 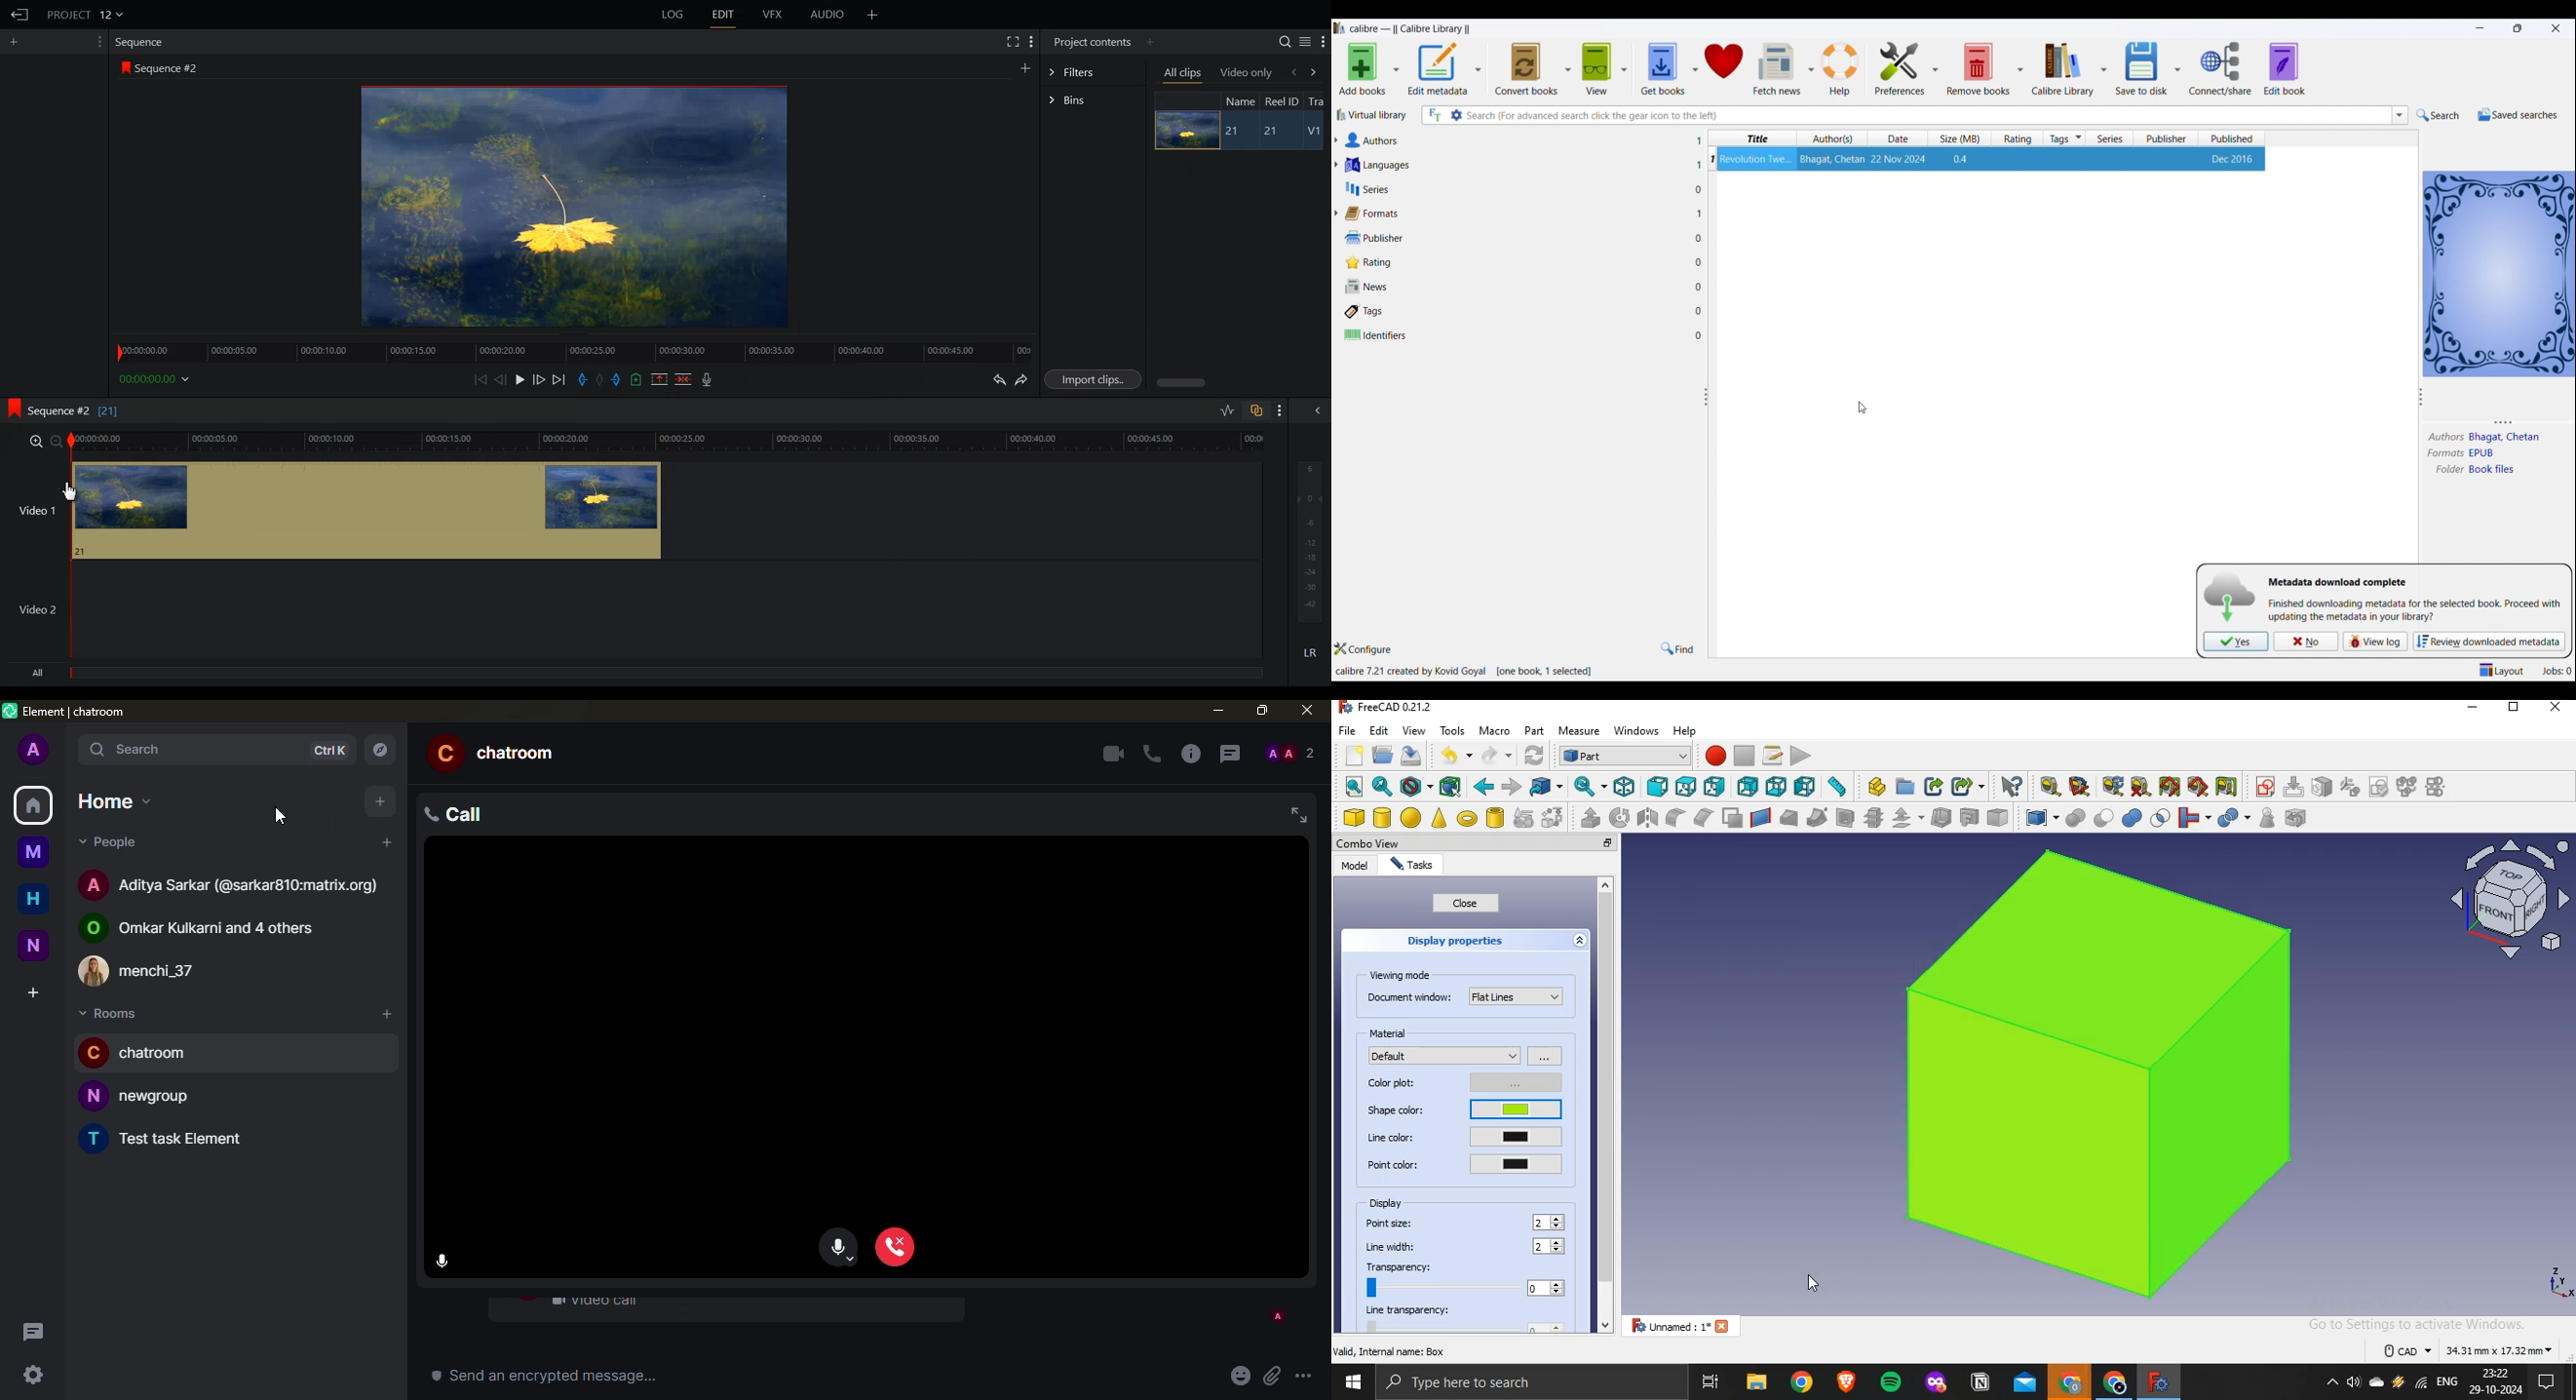 What do you see at coordinates (1606, 1105) in the screenshot?
I see `scrollbar` at bounding box center [1606, 1105].